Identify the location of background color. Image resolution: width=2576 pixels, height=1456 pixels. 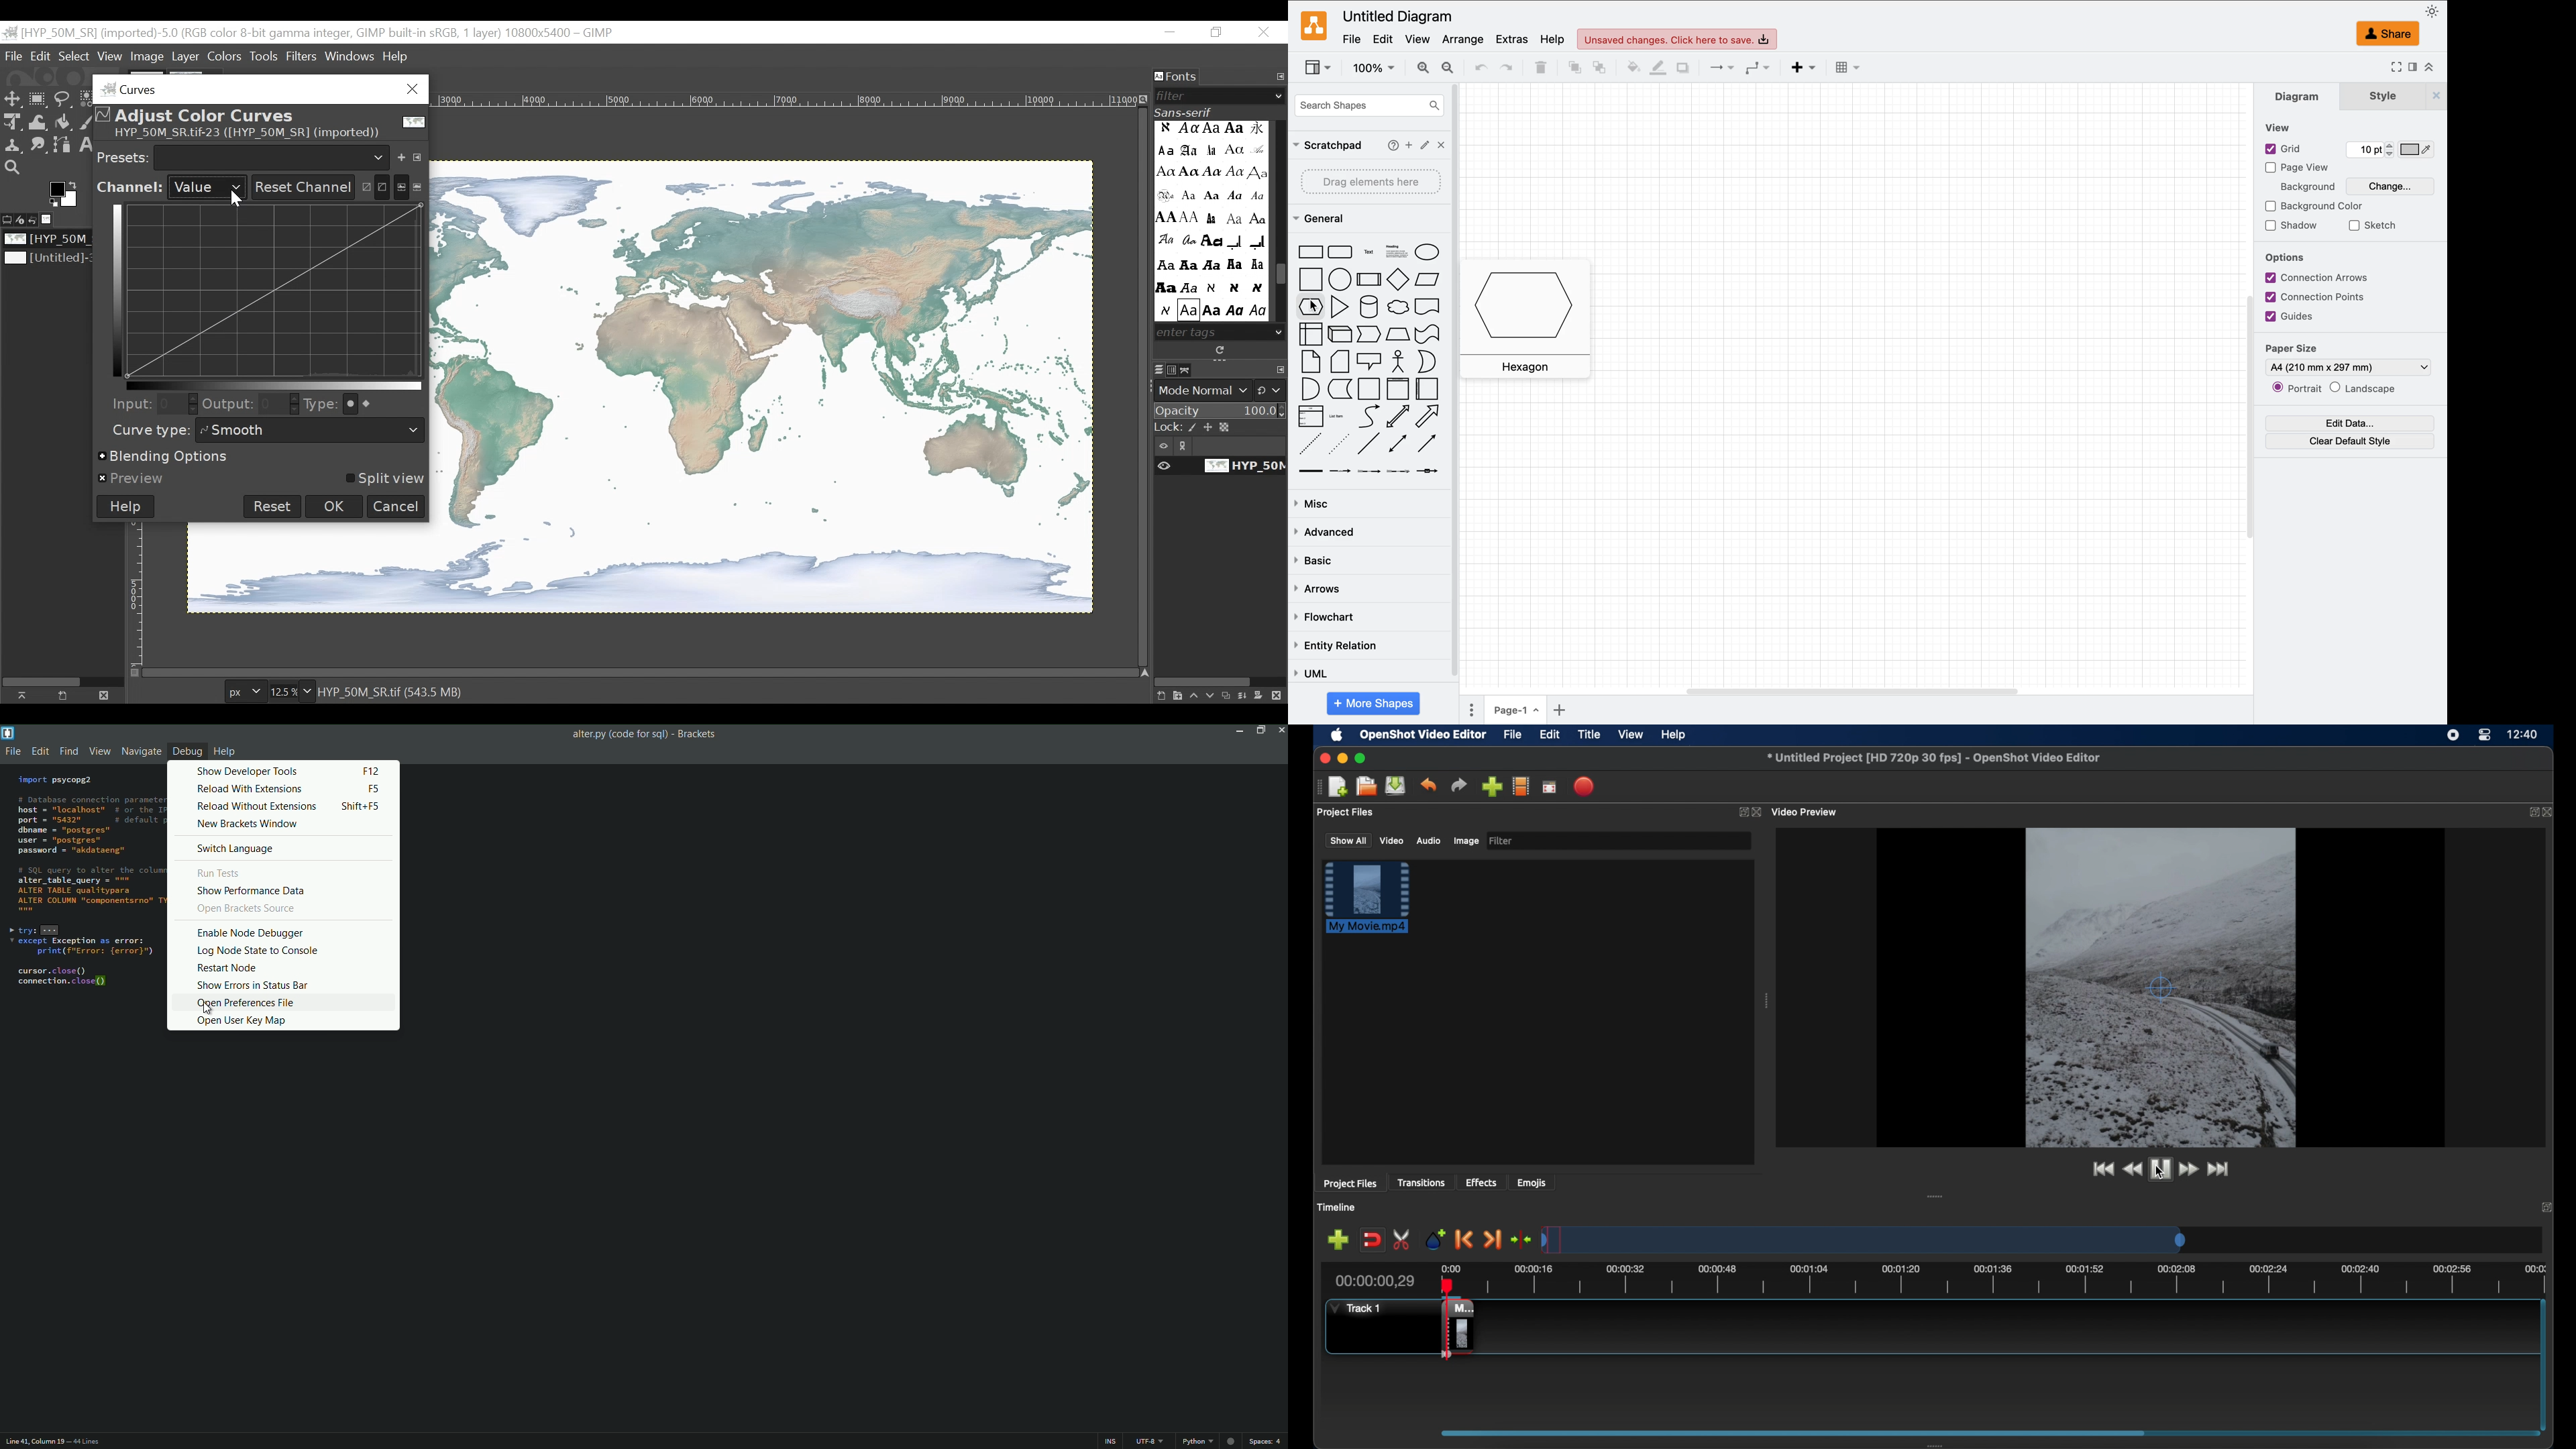
(2313, 202).